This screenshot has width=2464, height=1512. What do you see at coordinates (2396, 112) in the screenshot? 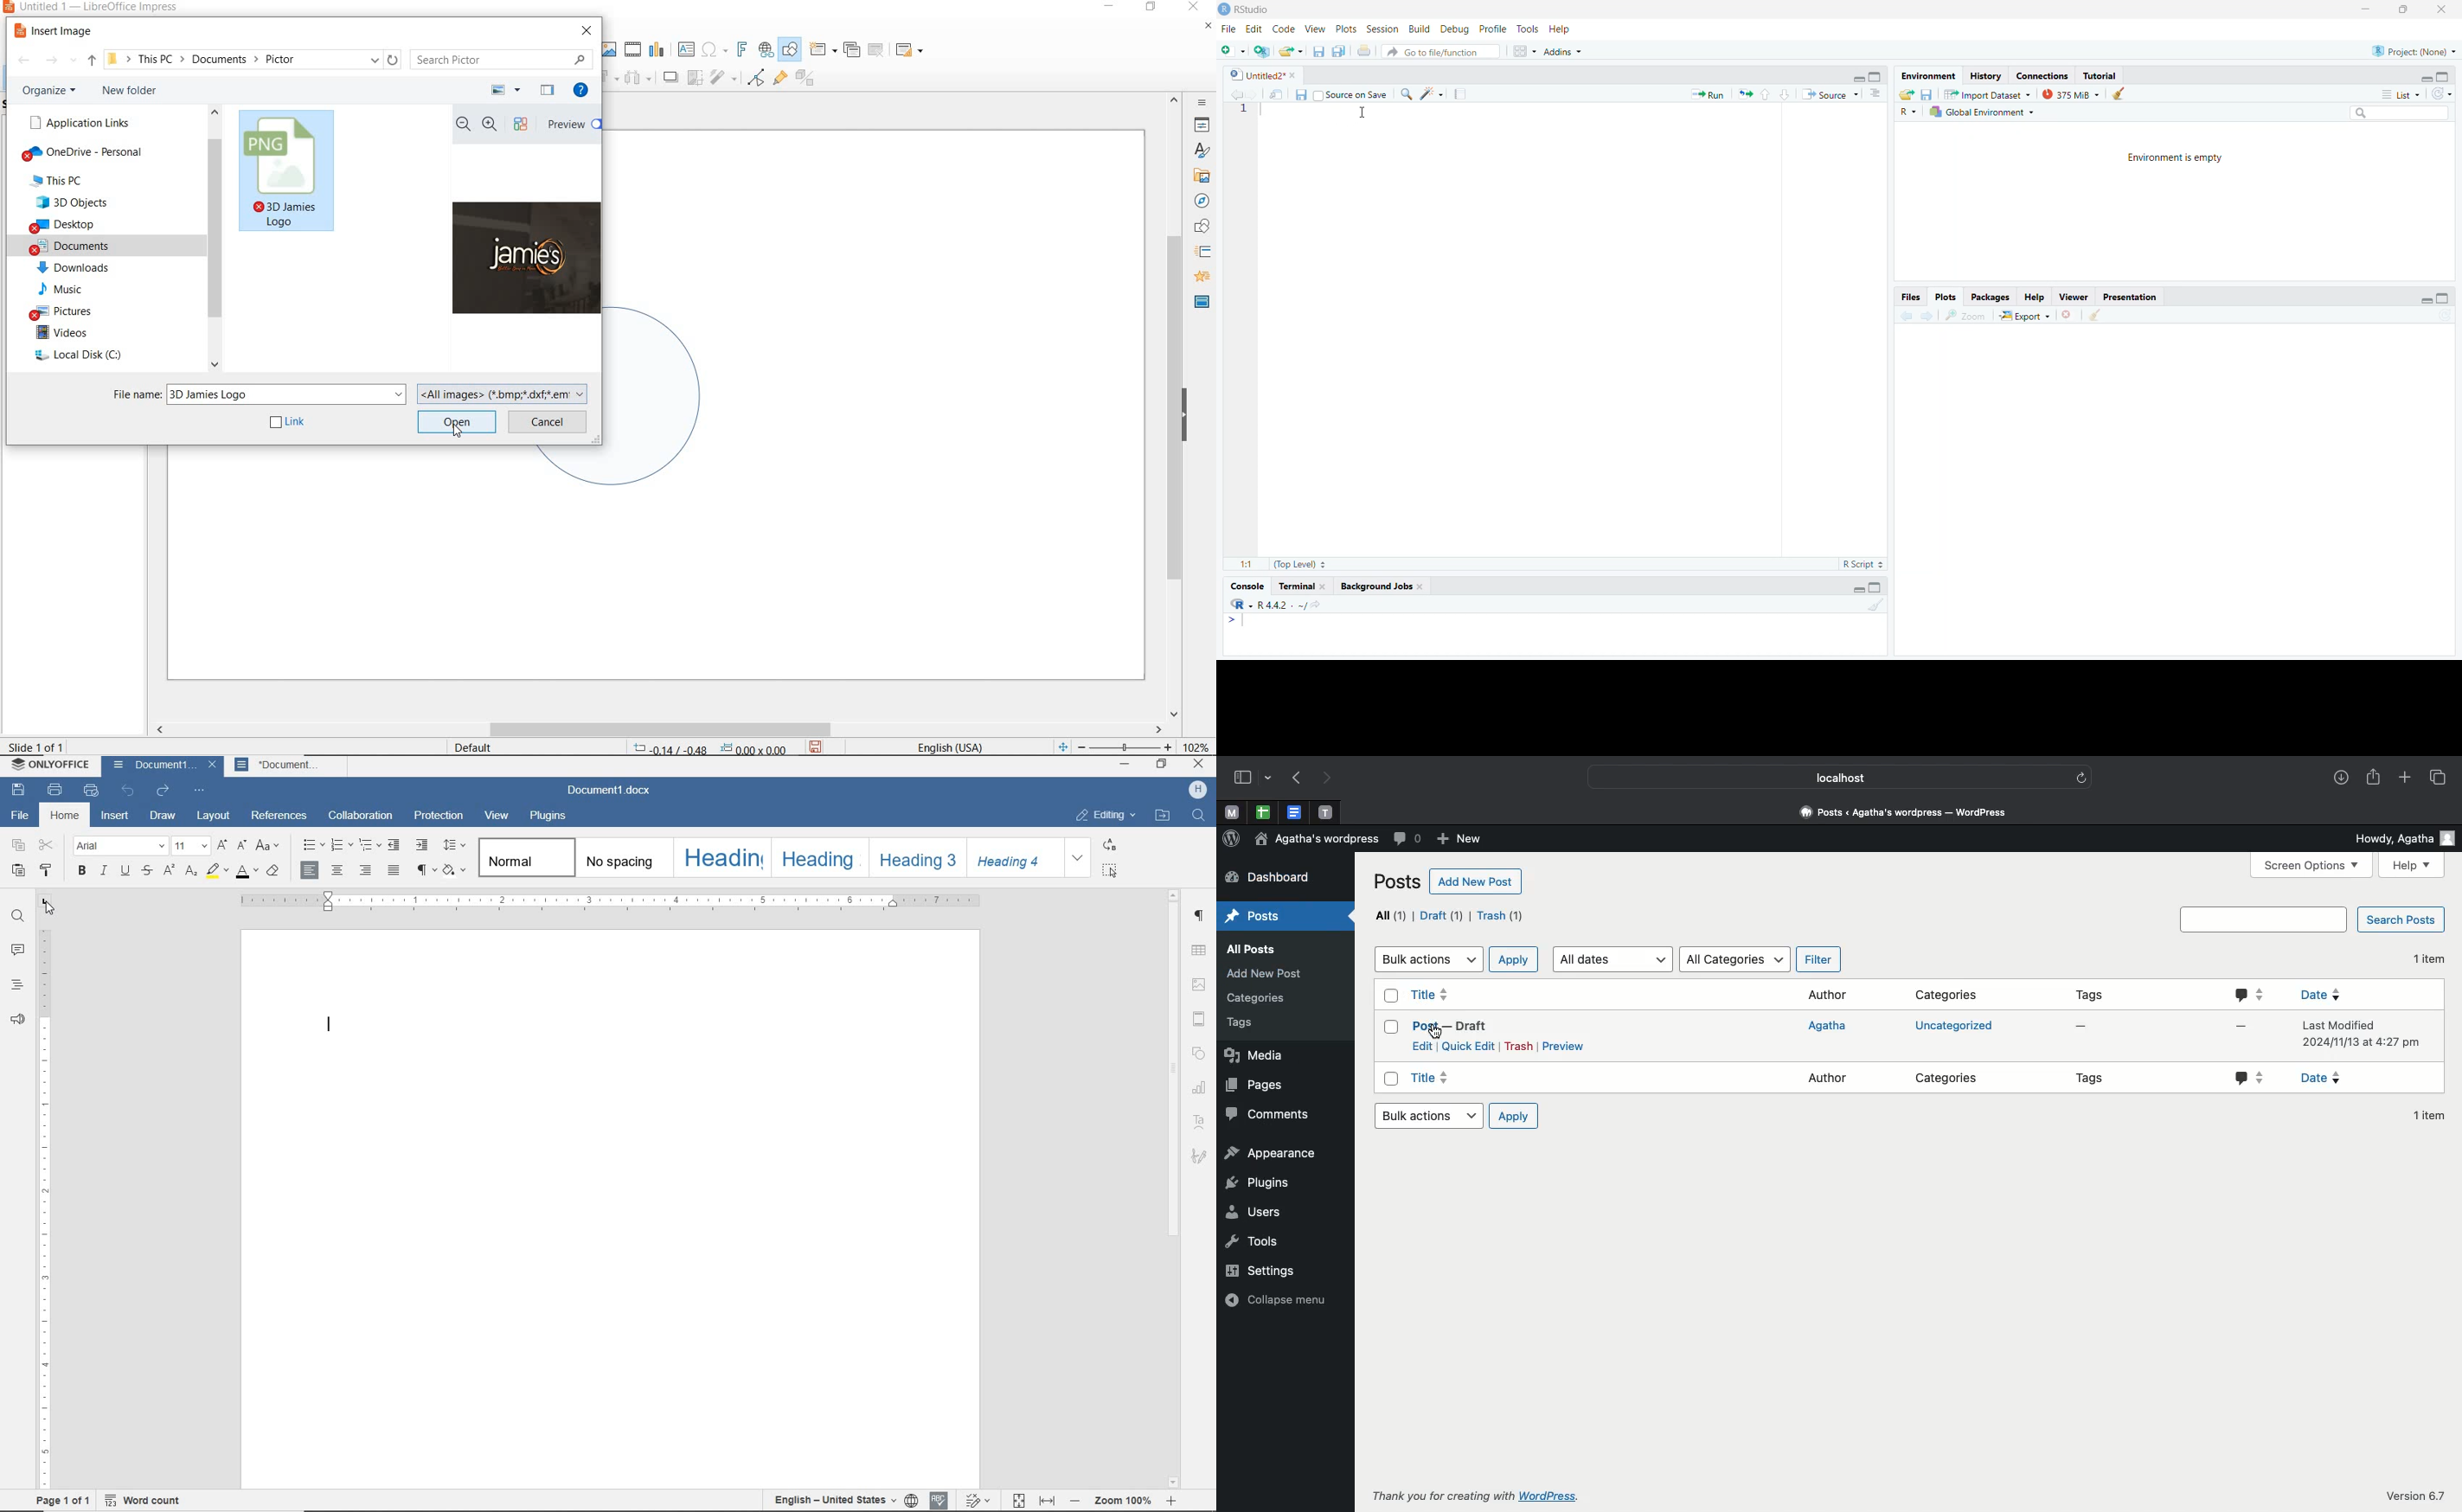
I see `search bar` at bounding box center [2396, 112].